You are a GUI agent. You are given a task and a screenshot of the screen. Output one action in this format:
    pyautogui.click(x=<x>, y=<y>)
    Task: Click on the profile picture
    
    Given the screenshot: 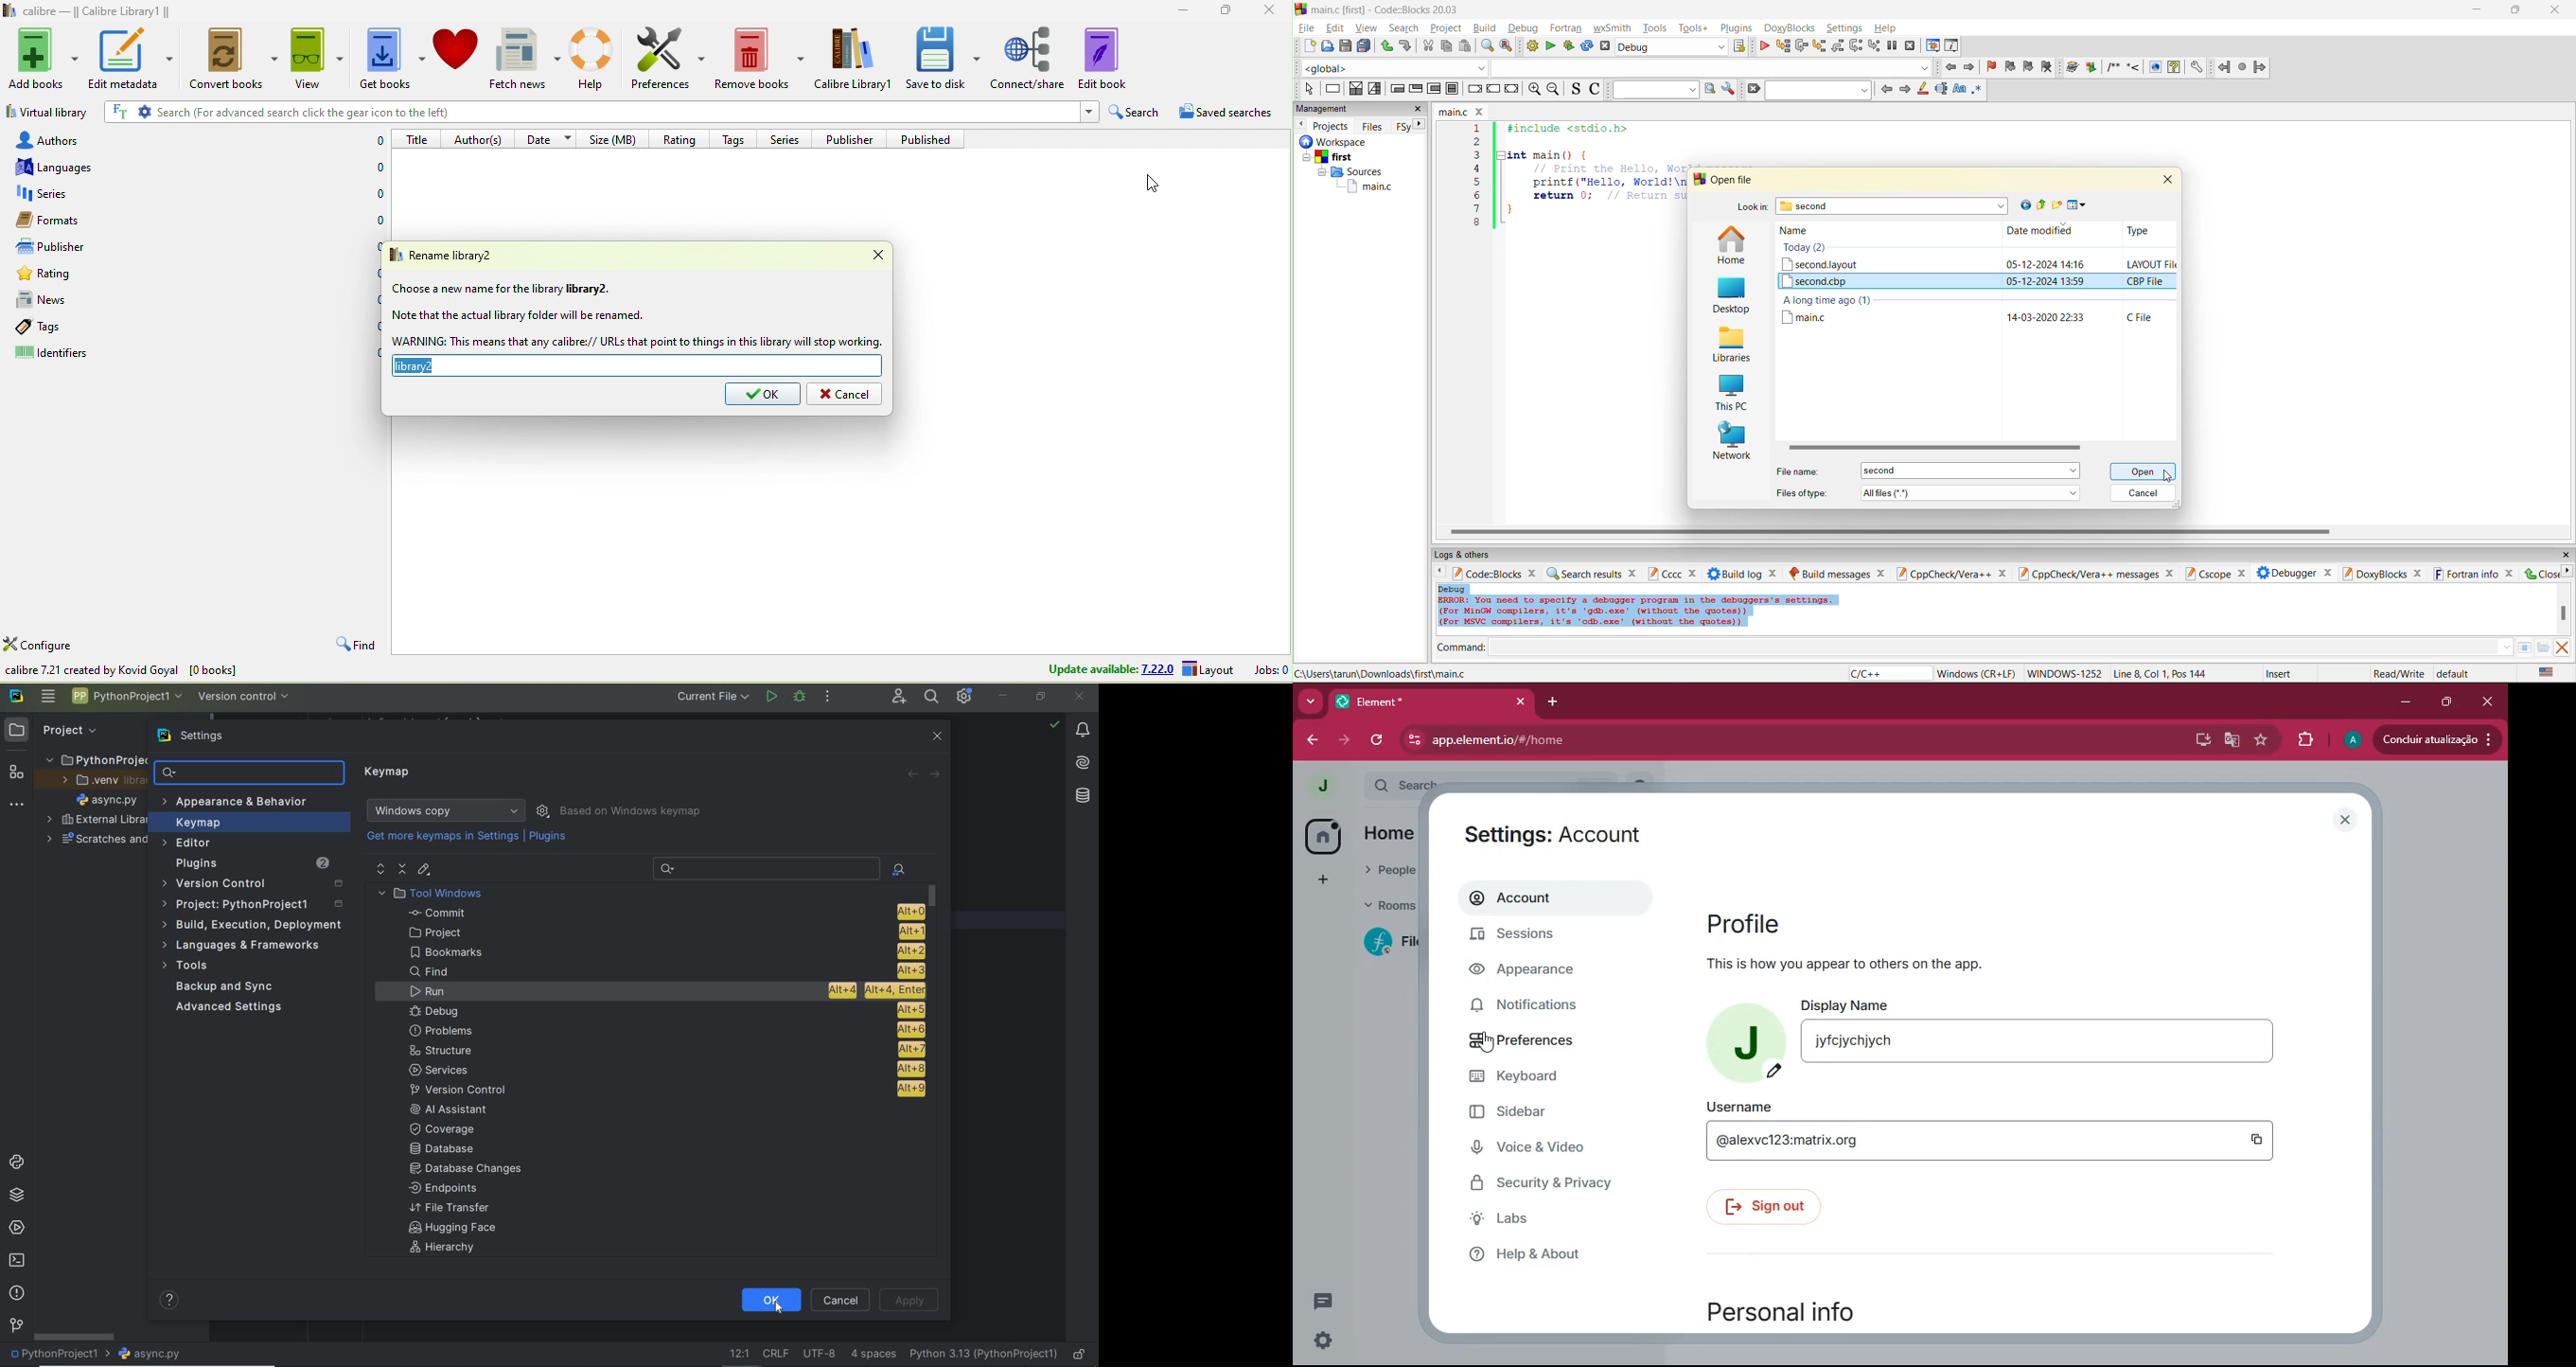 What is the action you would take?
    pyautogui.click(x=1747, y=1042)
    